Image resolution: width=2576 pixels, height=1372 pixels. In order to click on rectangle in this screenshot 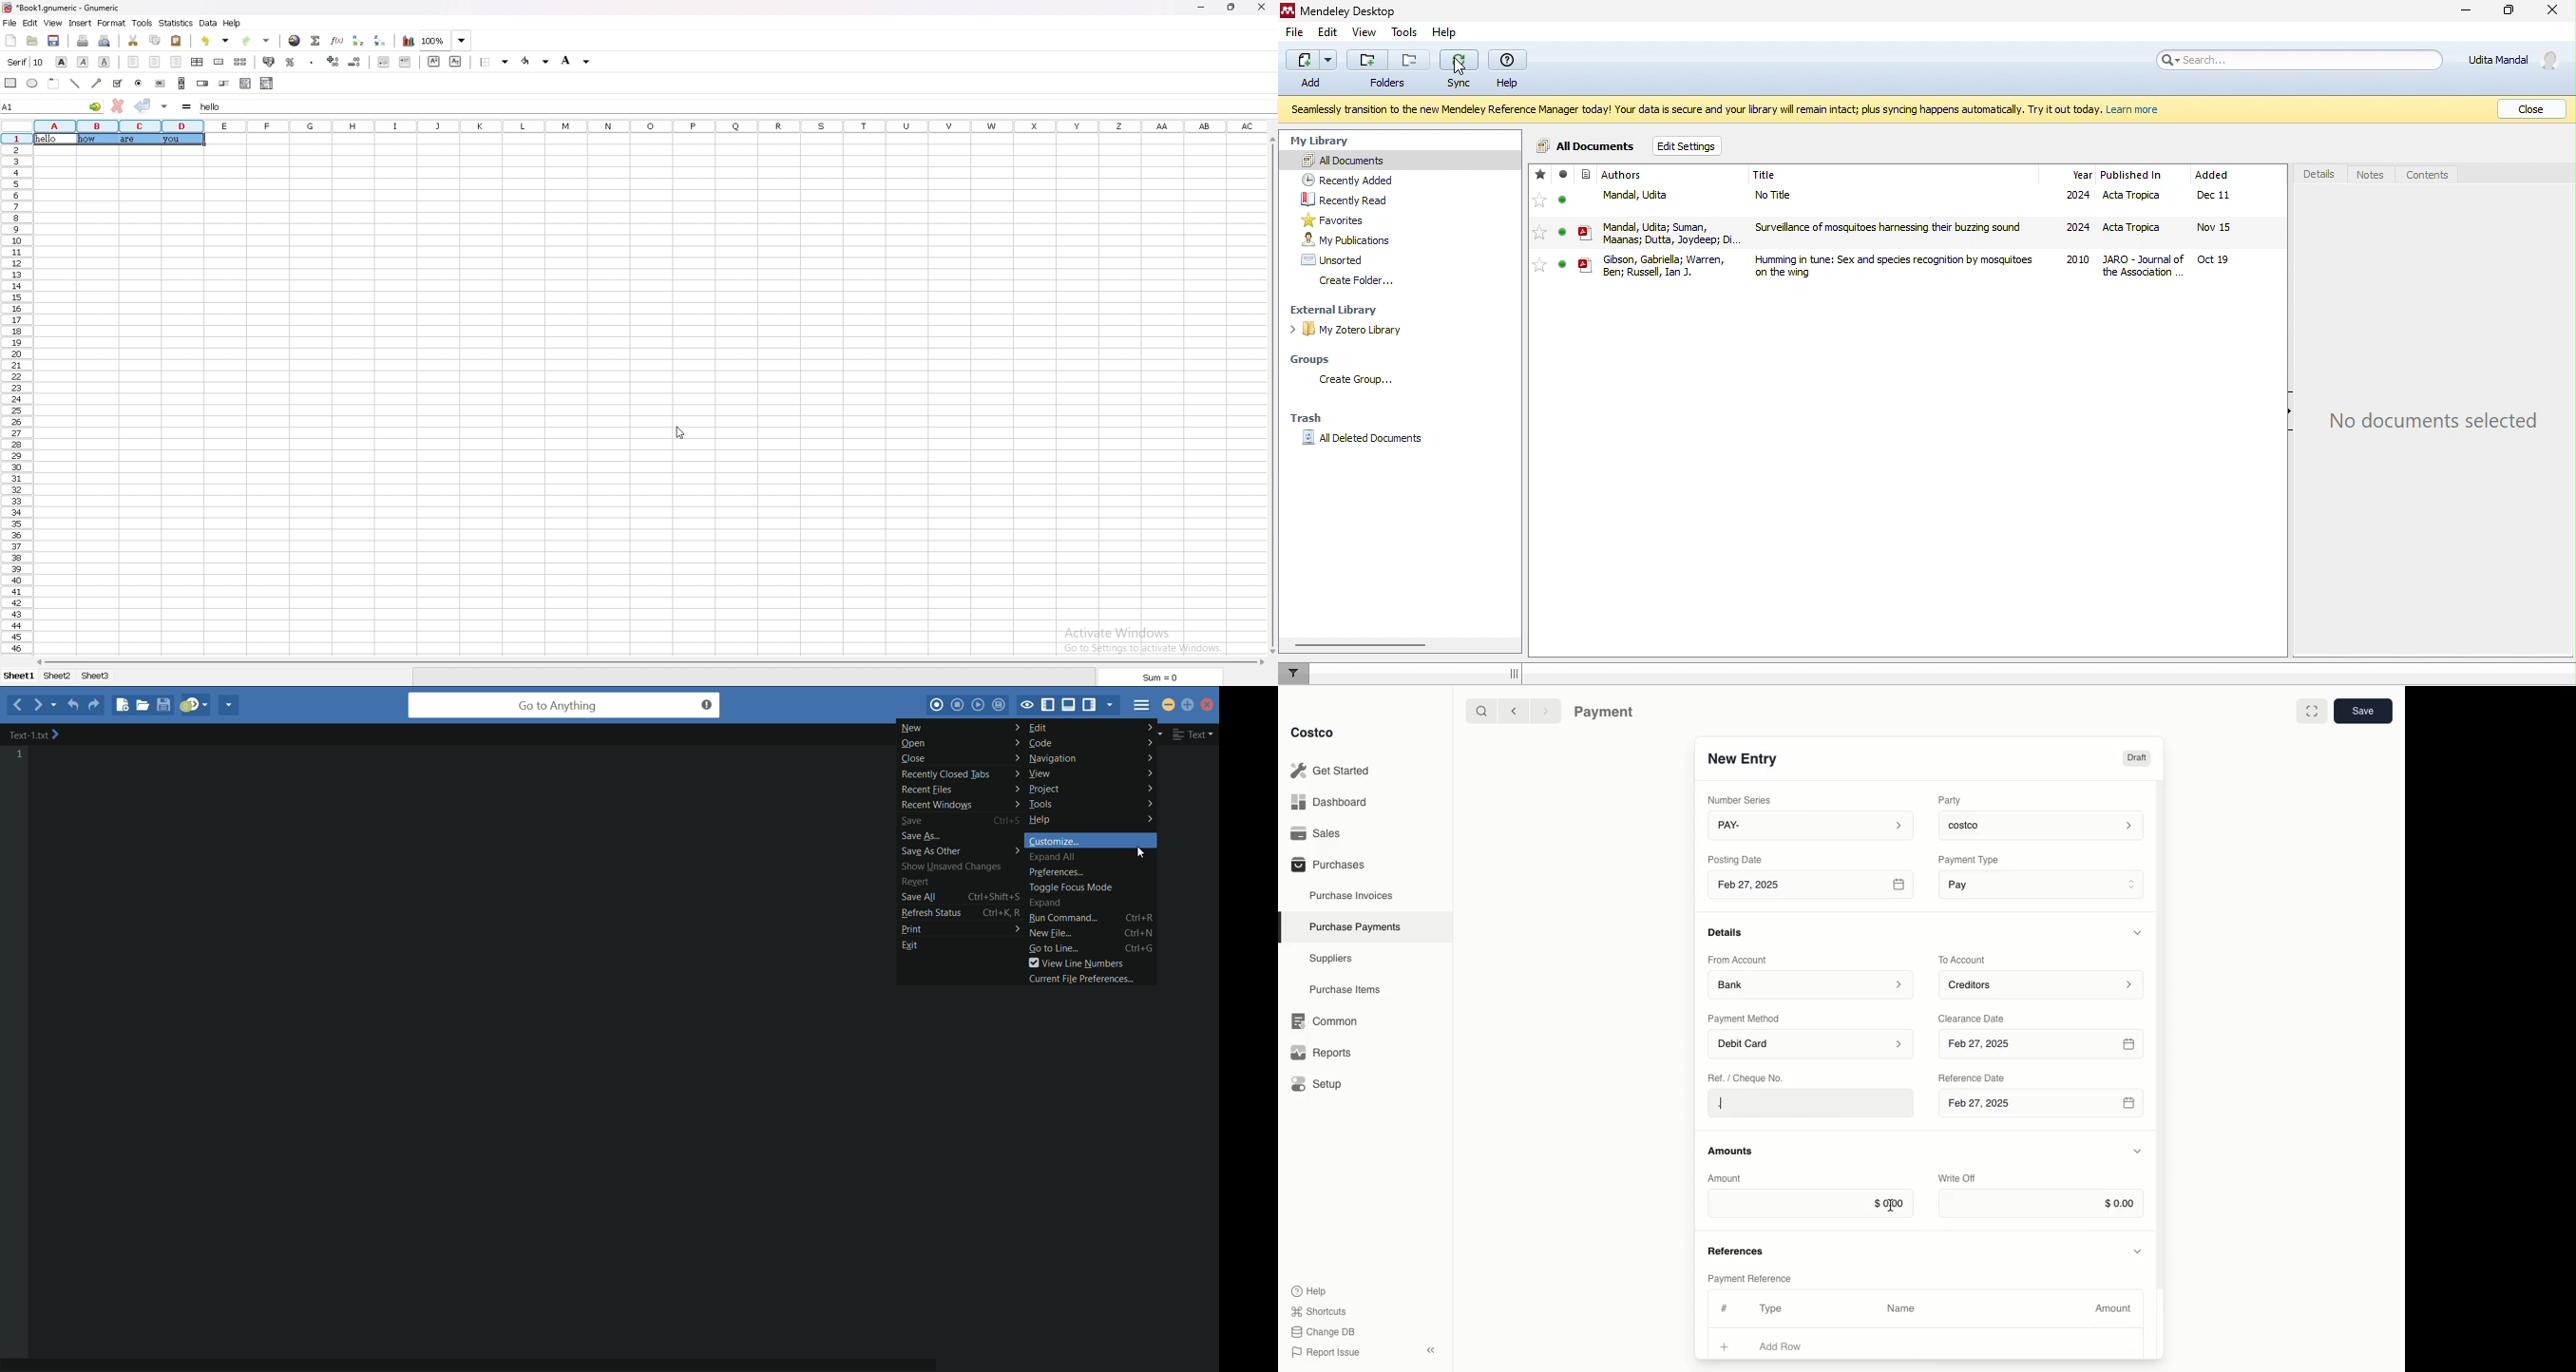, I will do `click(10, 83)`.